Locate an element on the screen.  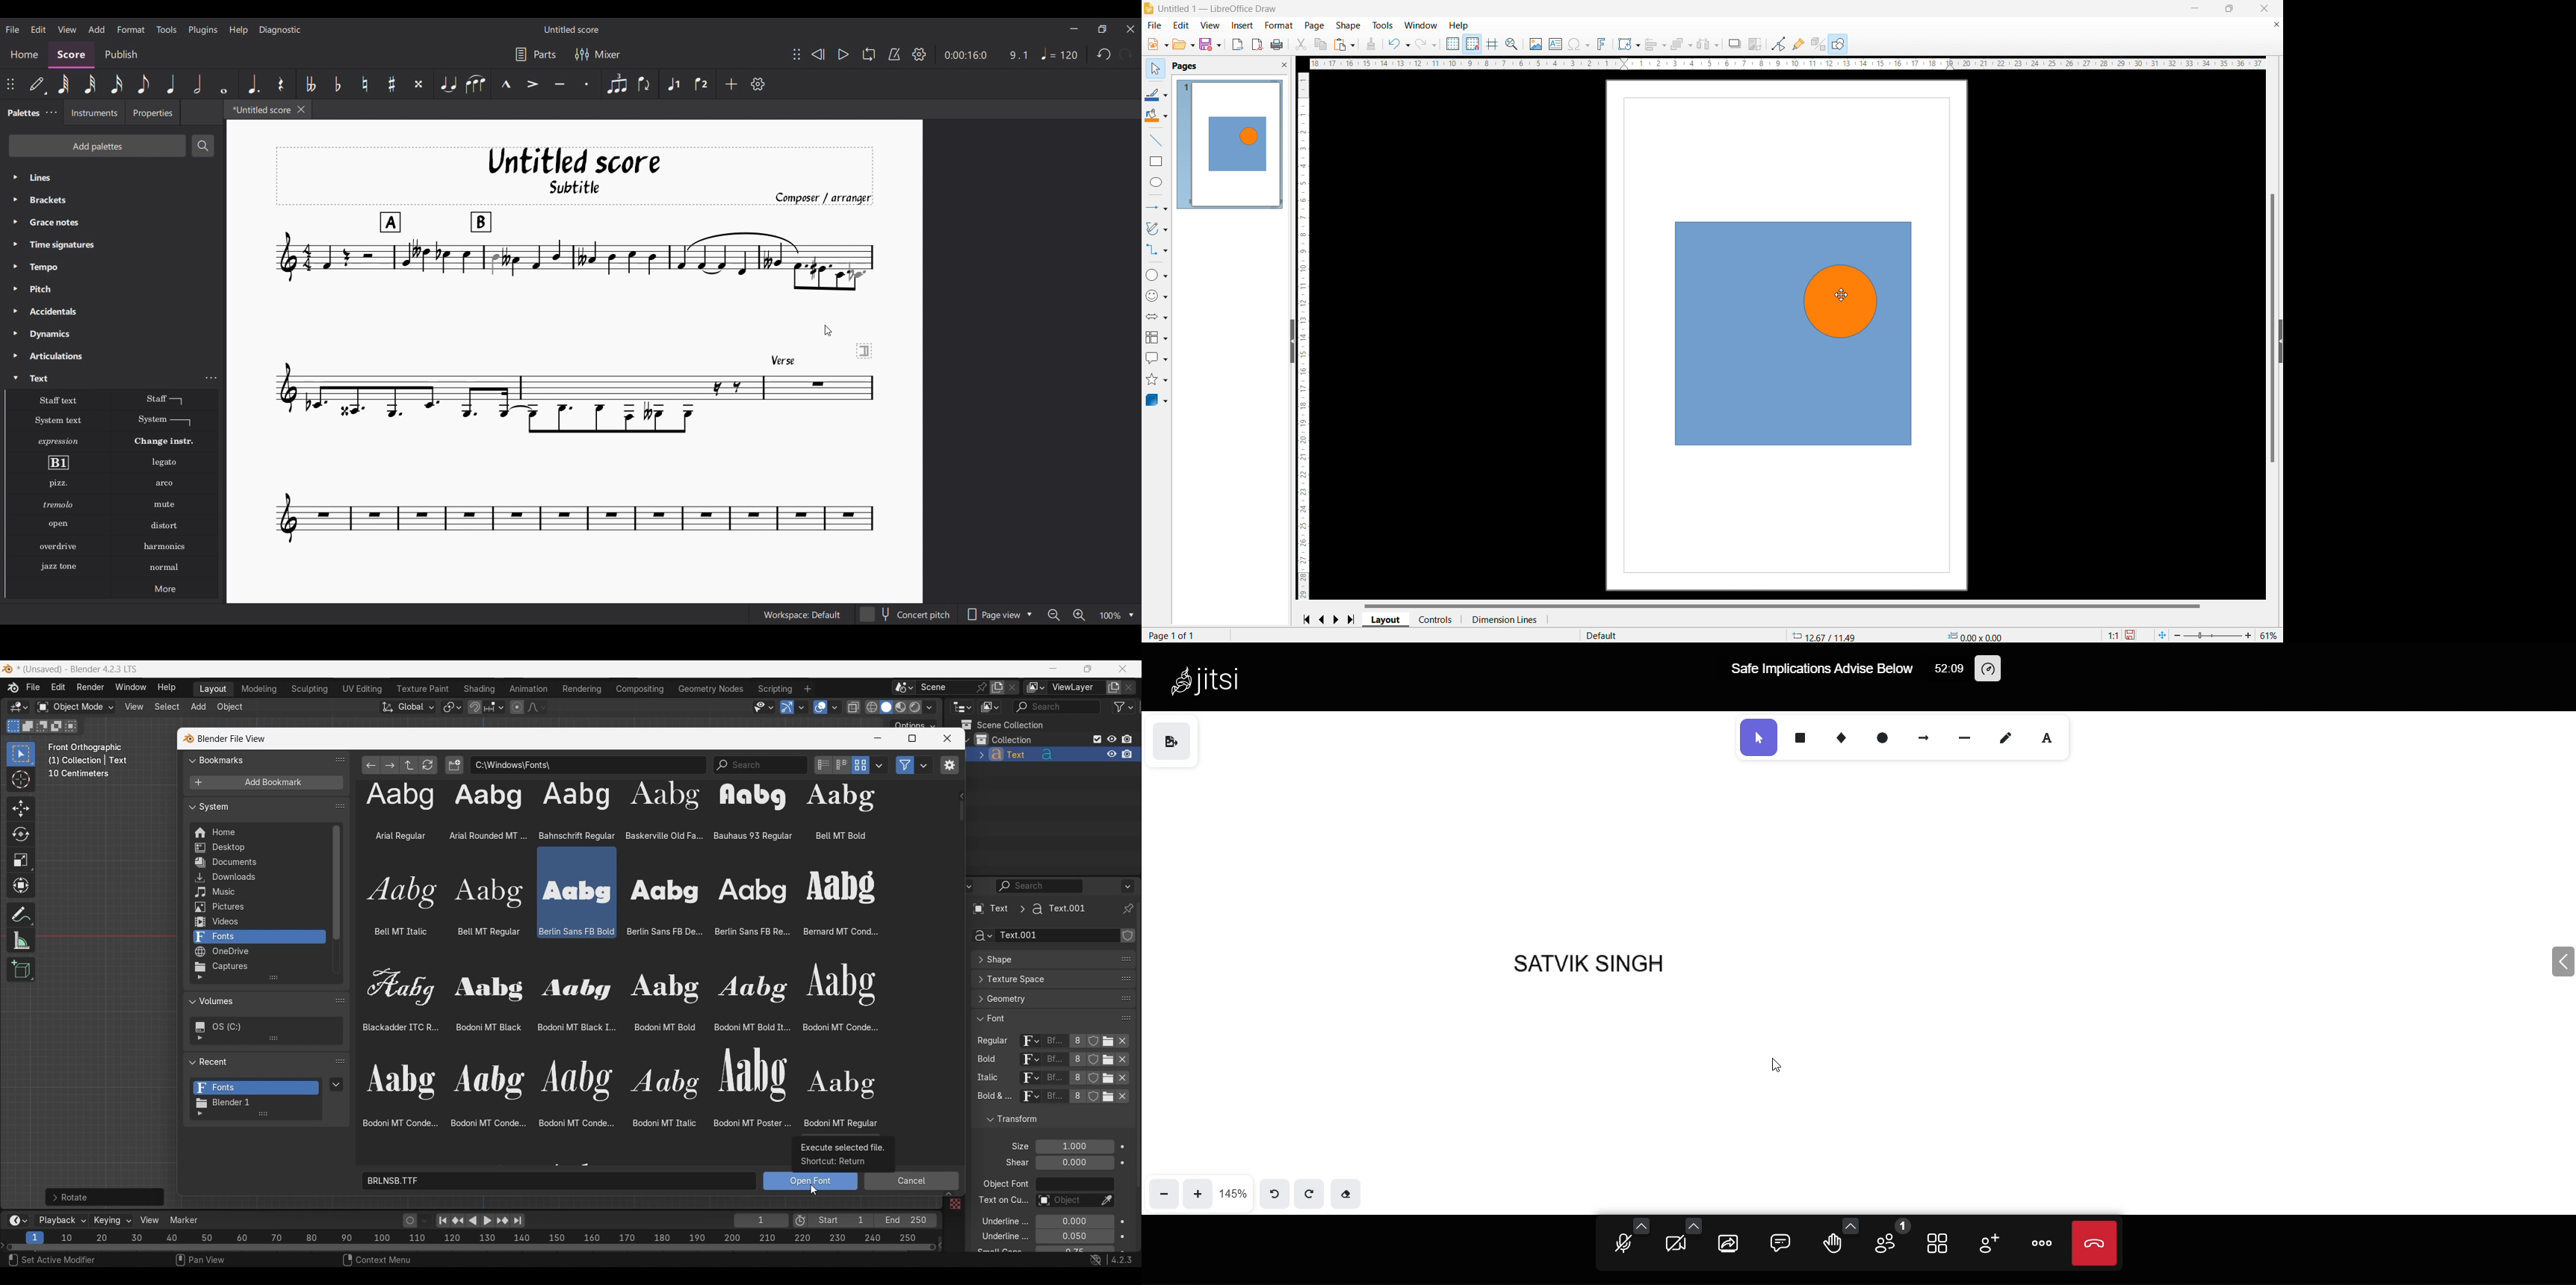
layout is located at coordinates (1385, 620).